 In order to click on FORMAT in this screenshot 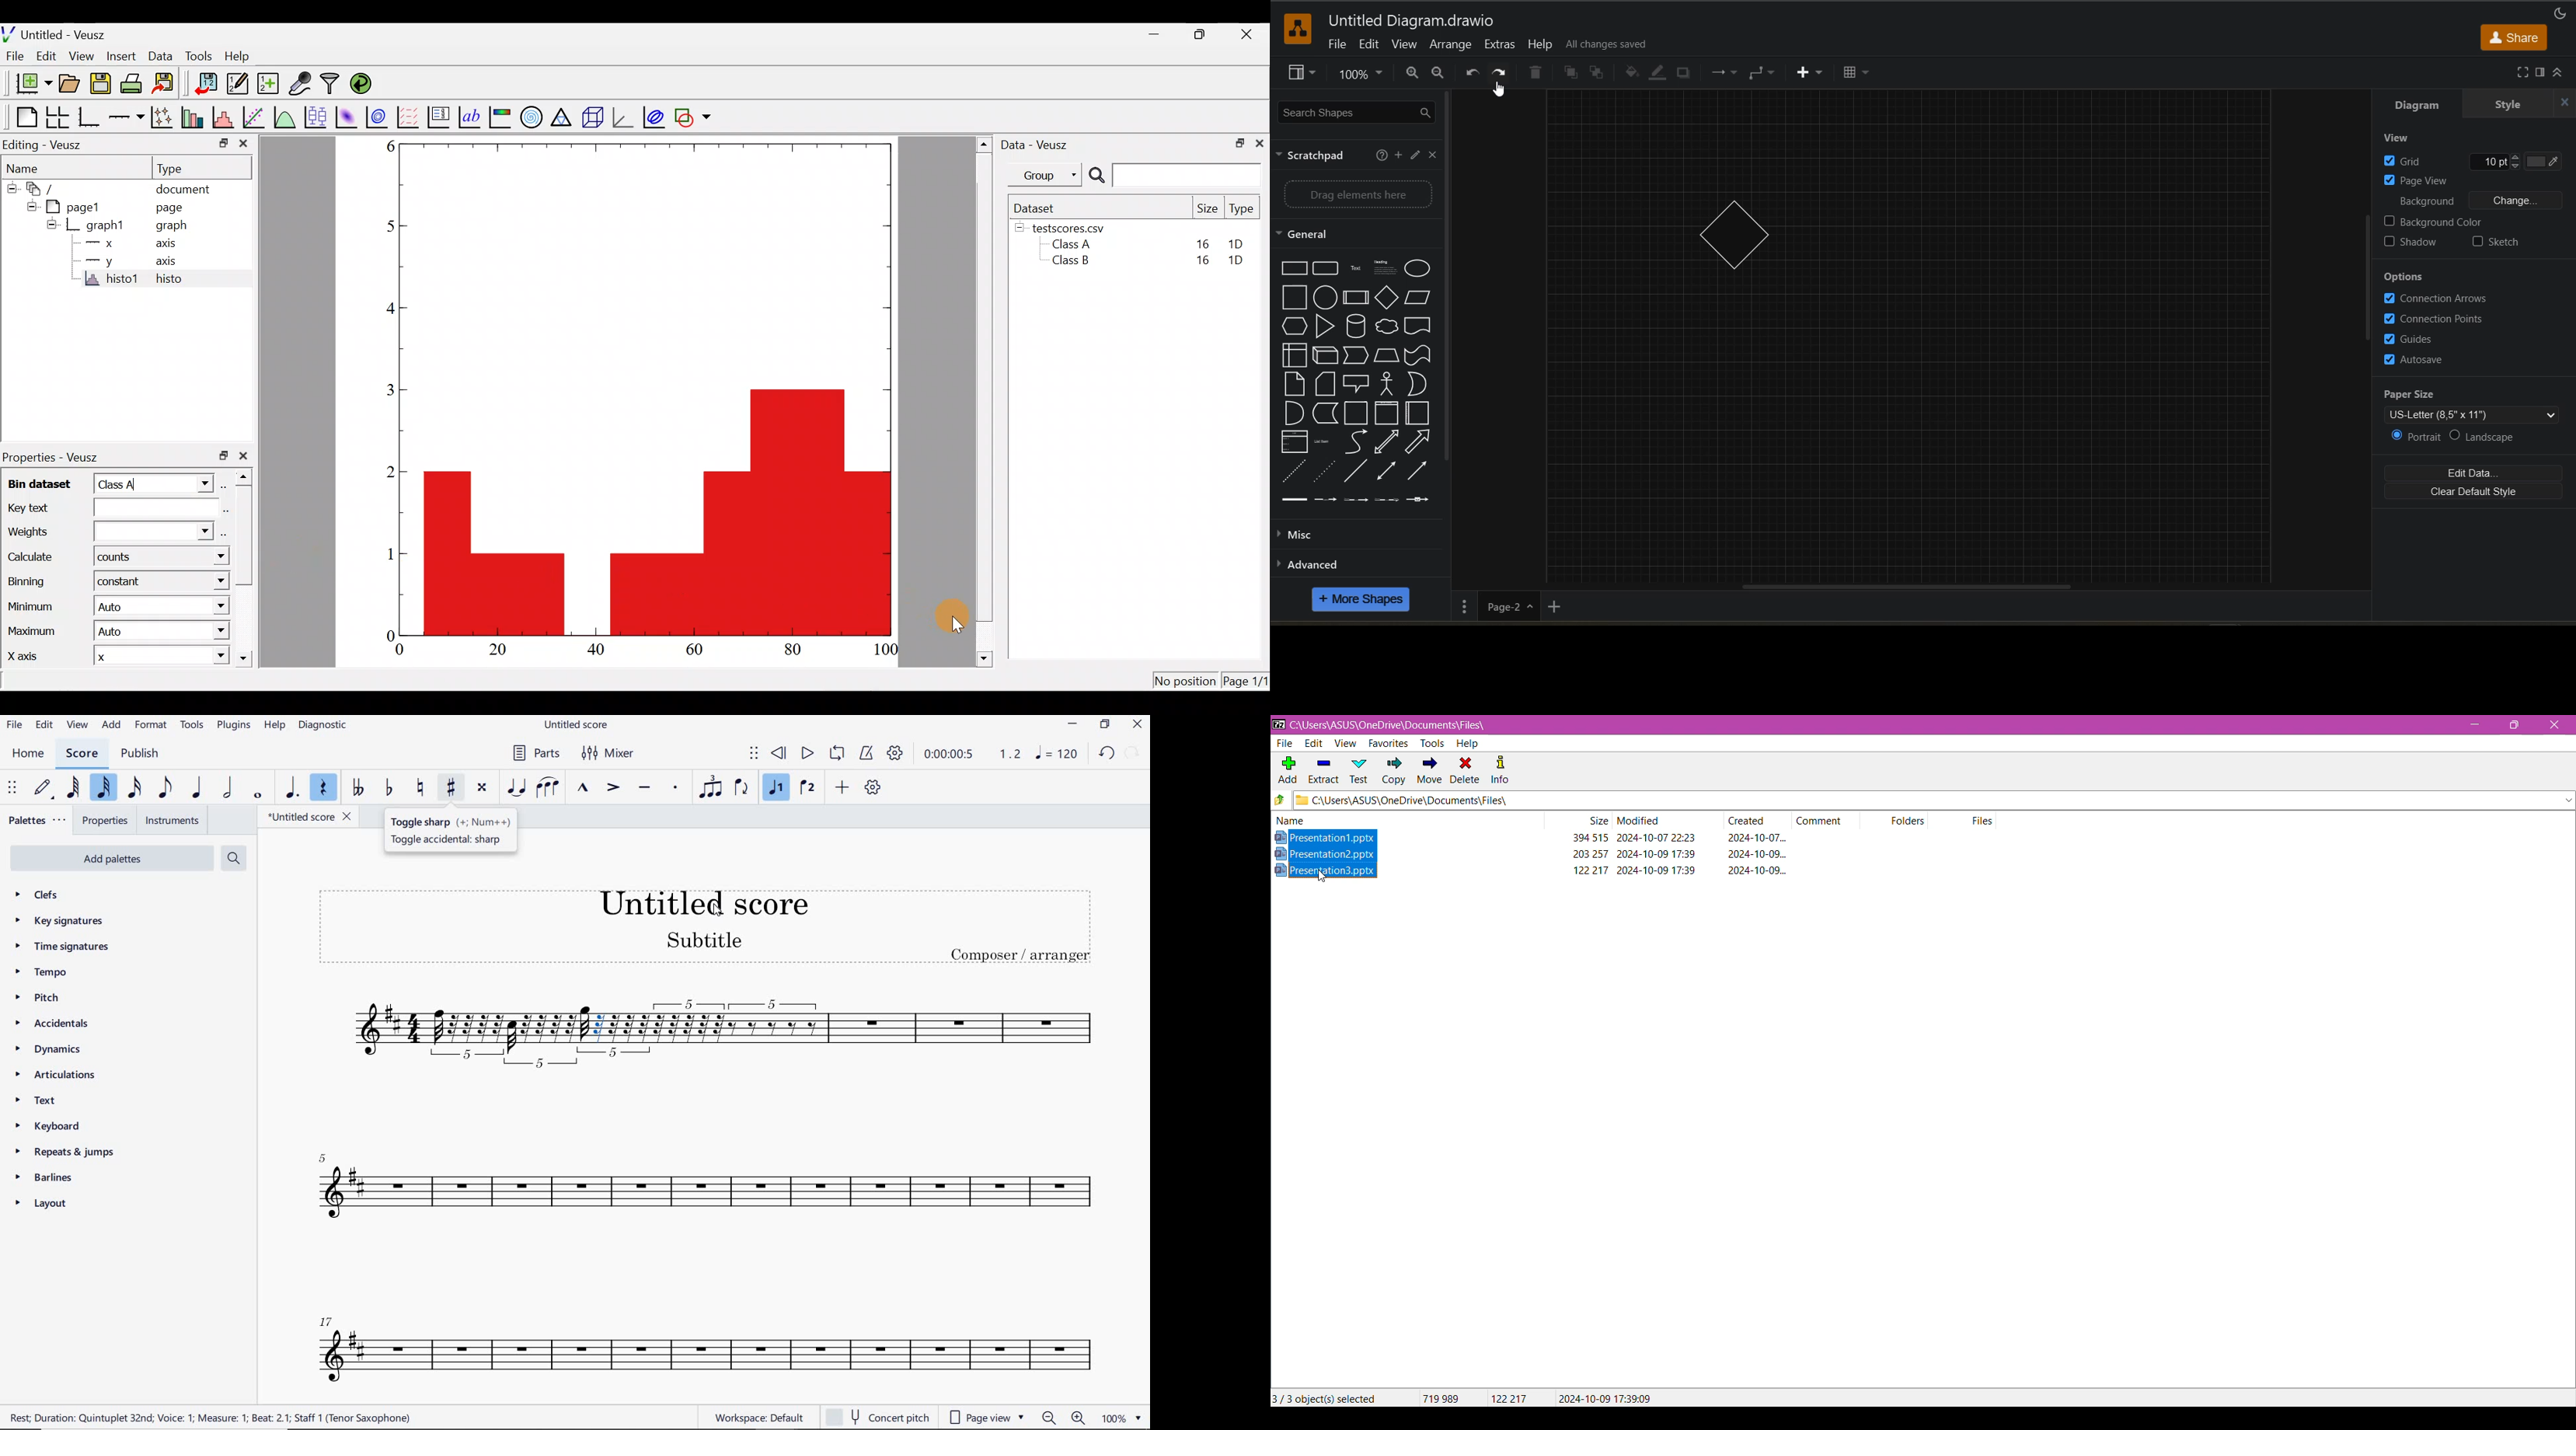, I will do `click(151, 724)`.